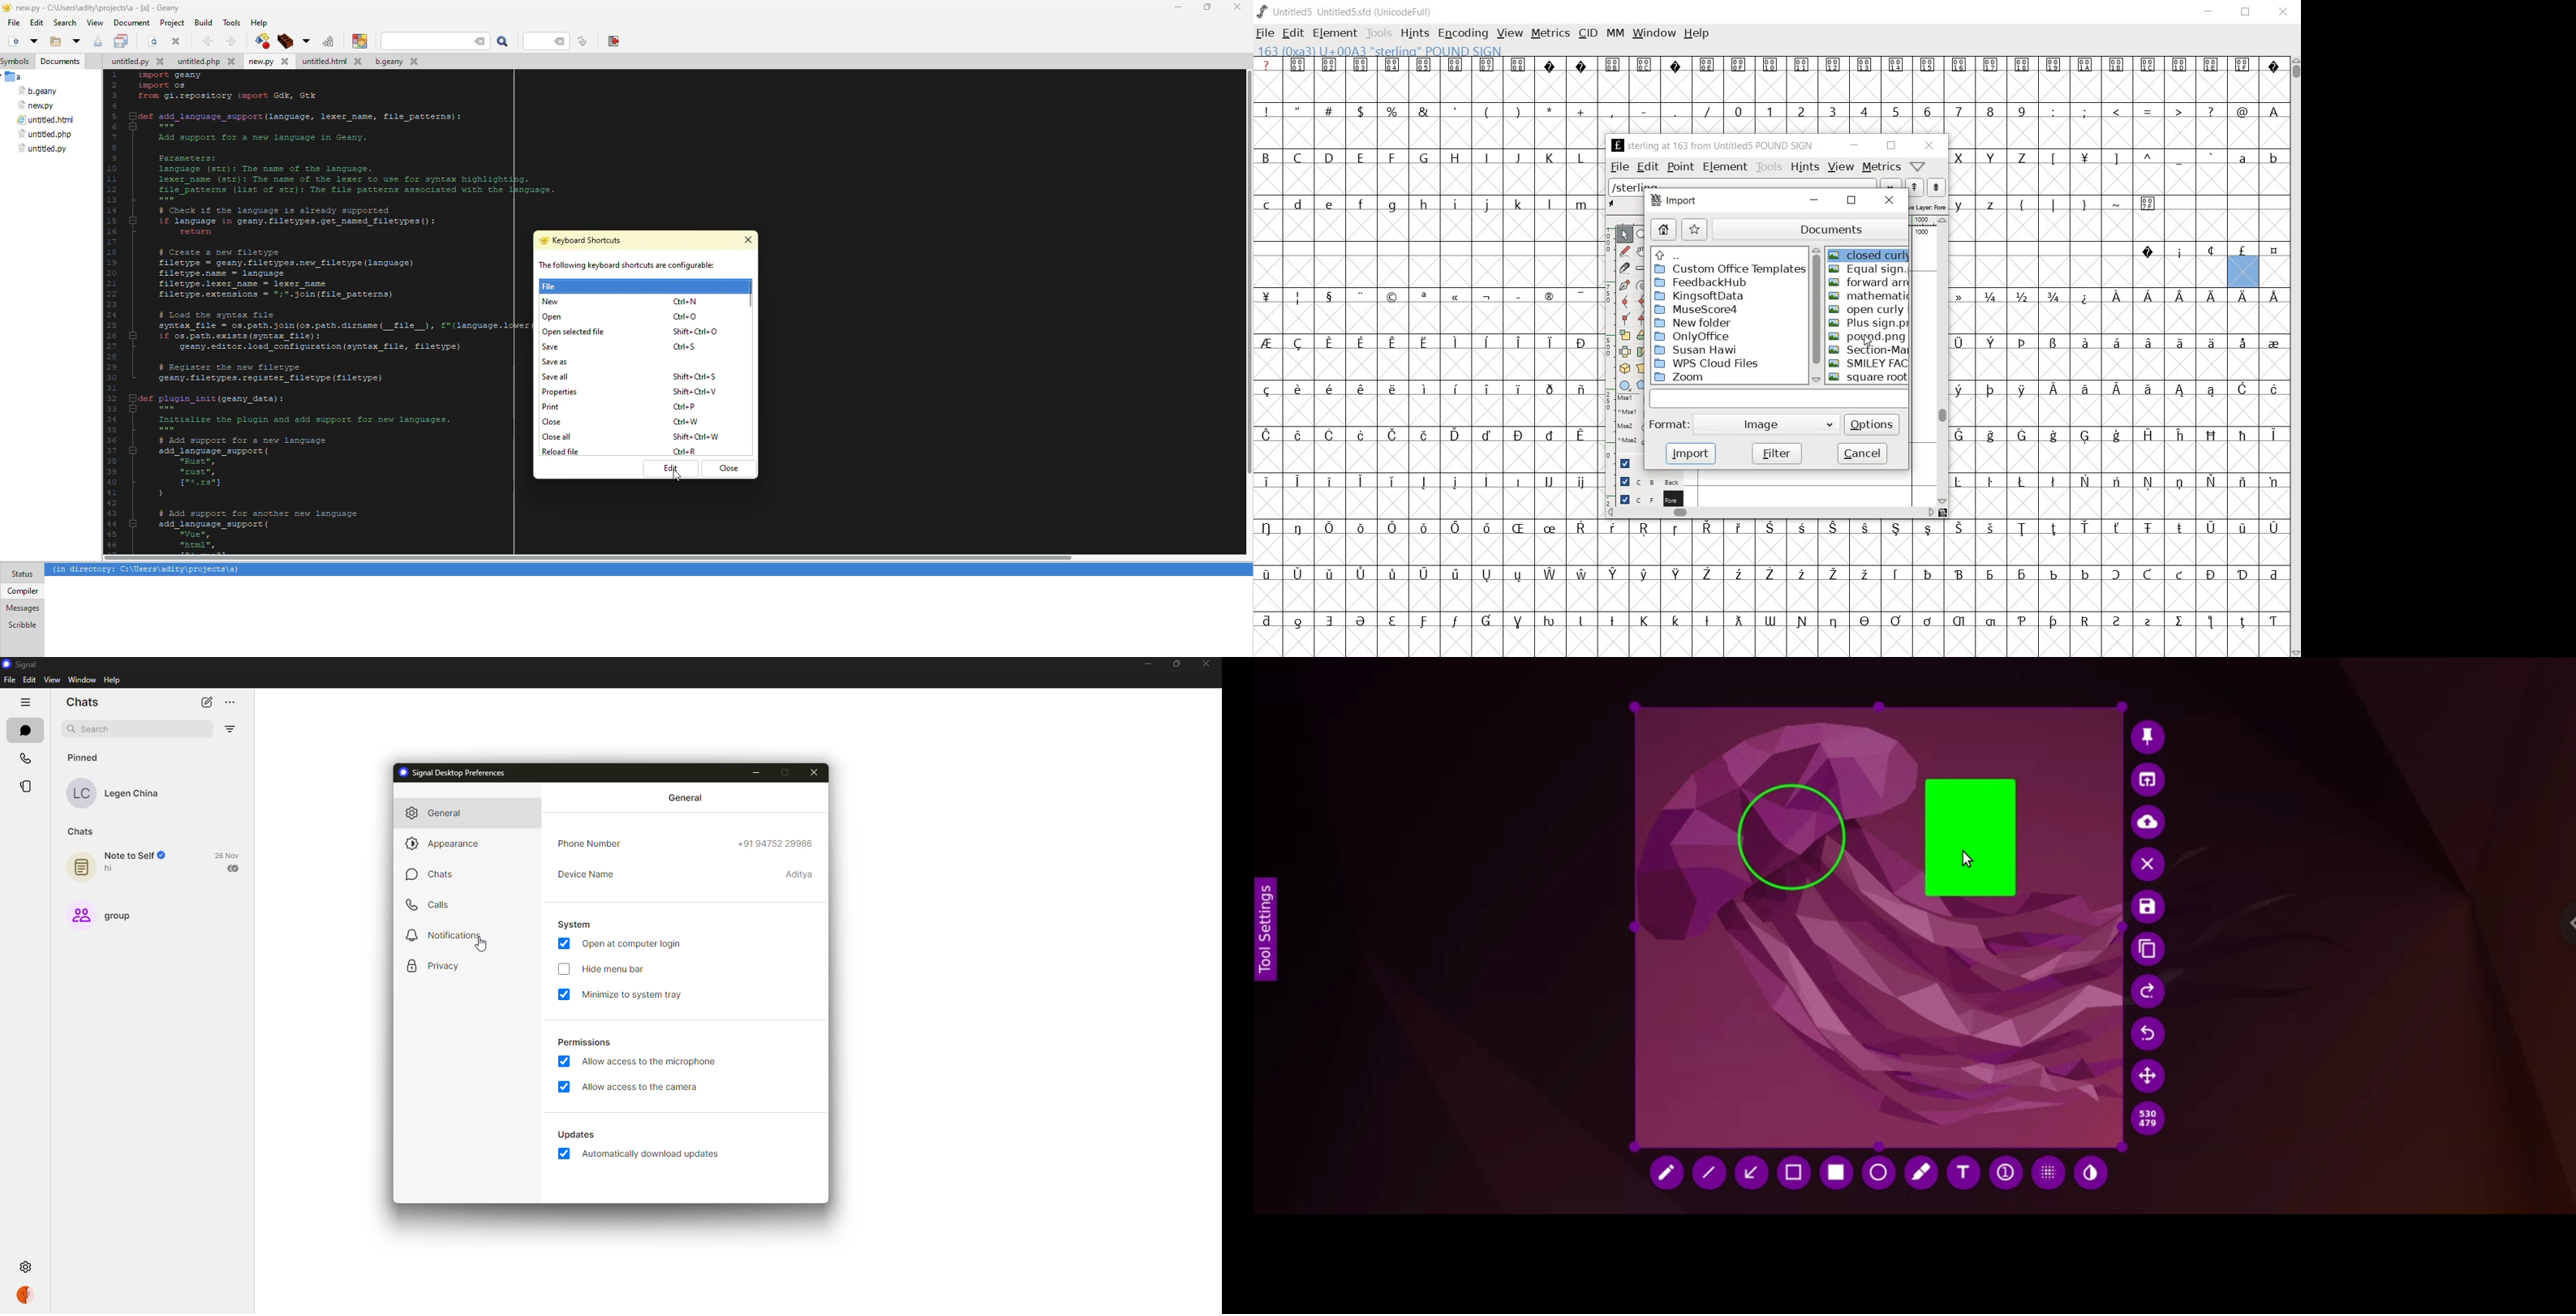 The height and width of the screenshot is (1316, 2576). I want to click on Symbol, so click(1581, 437).